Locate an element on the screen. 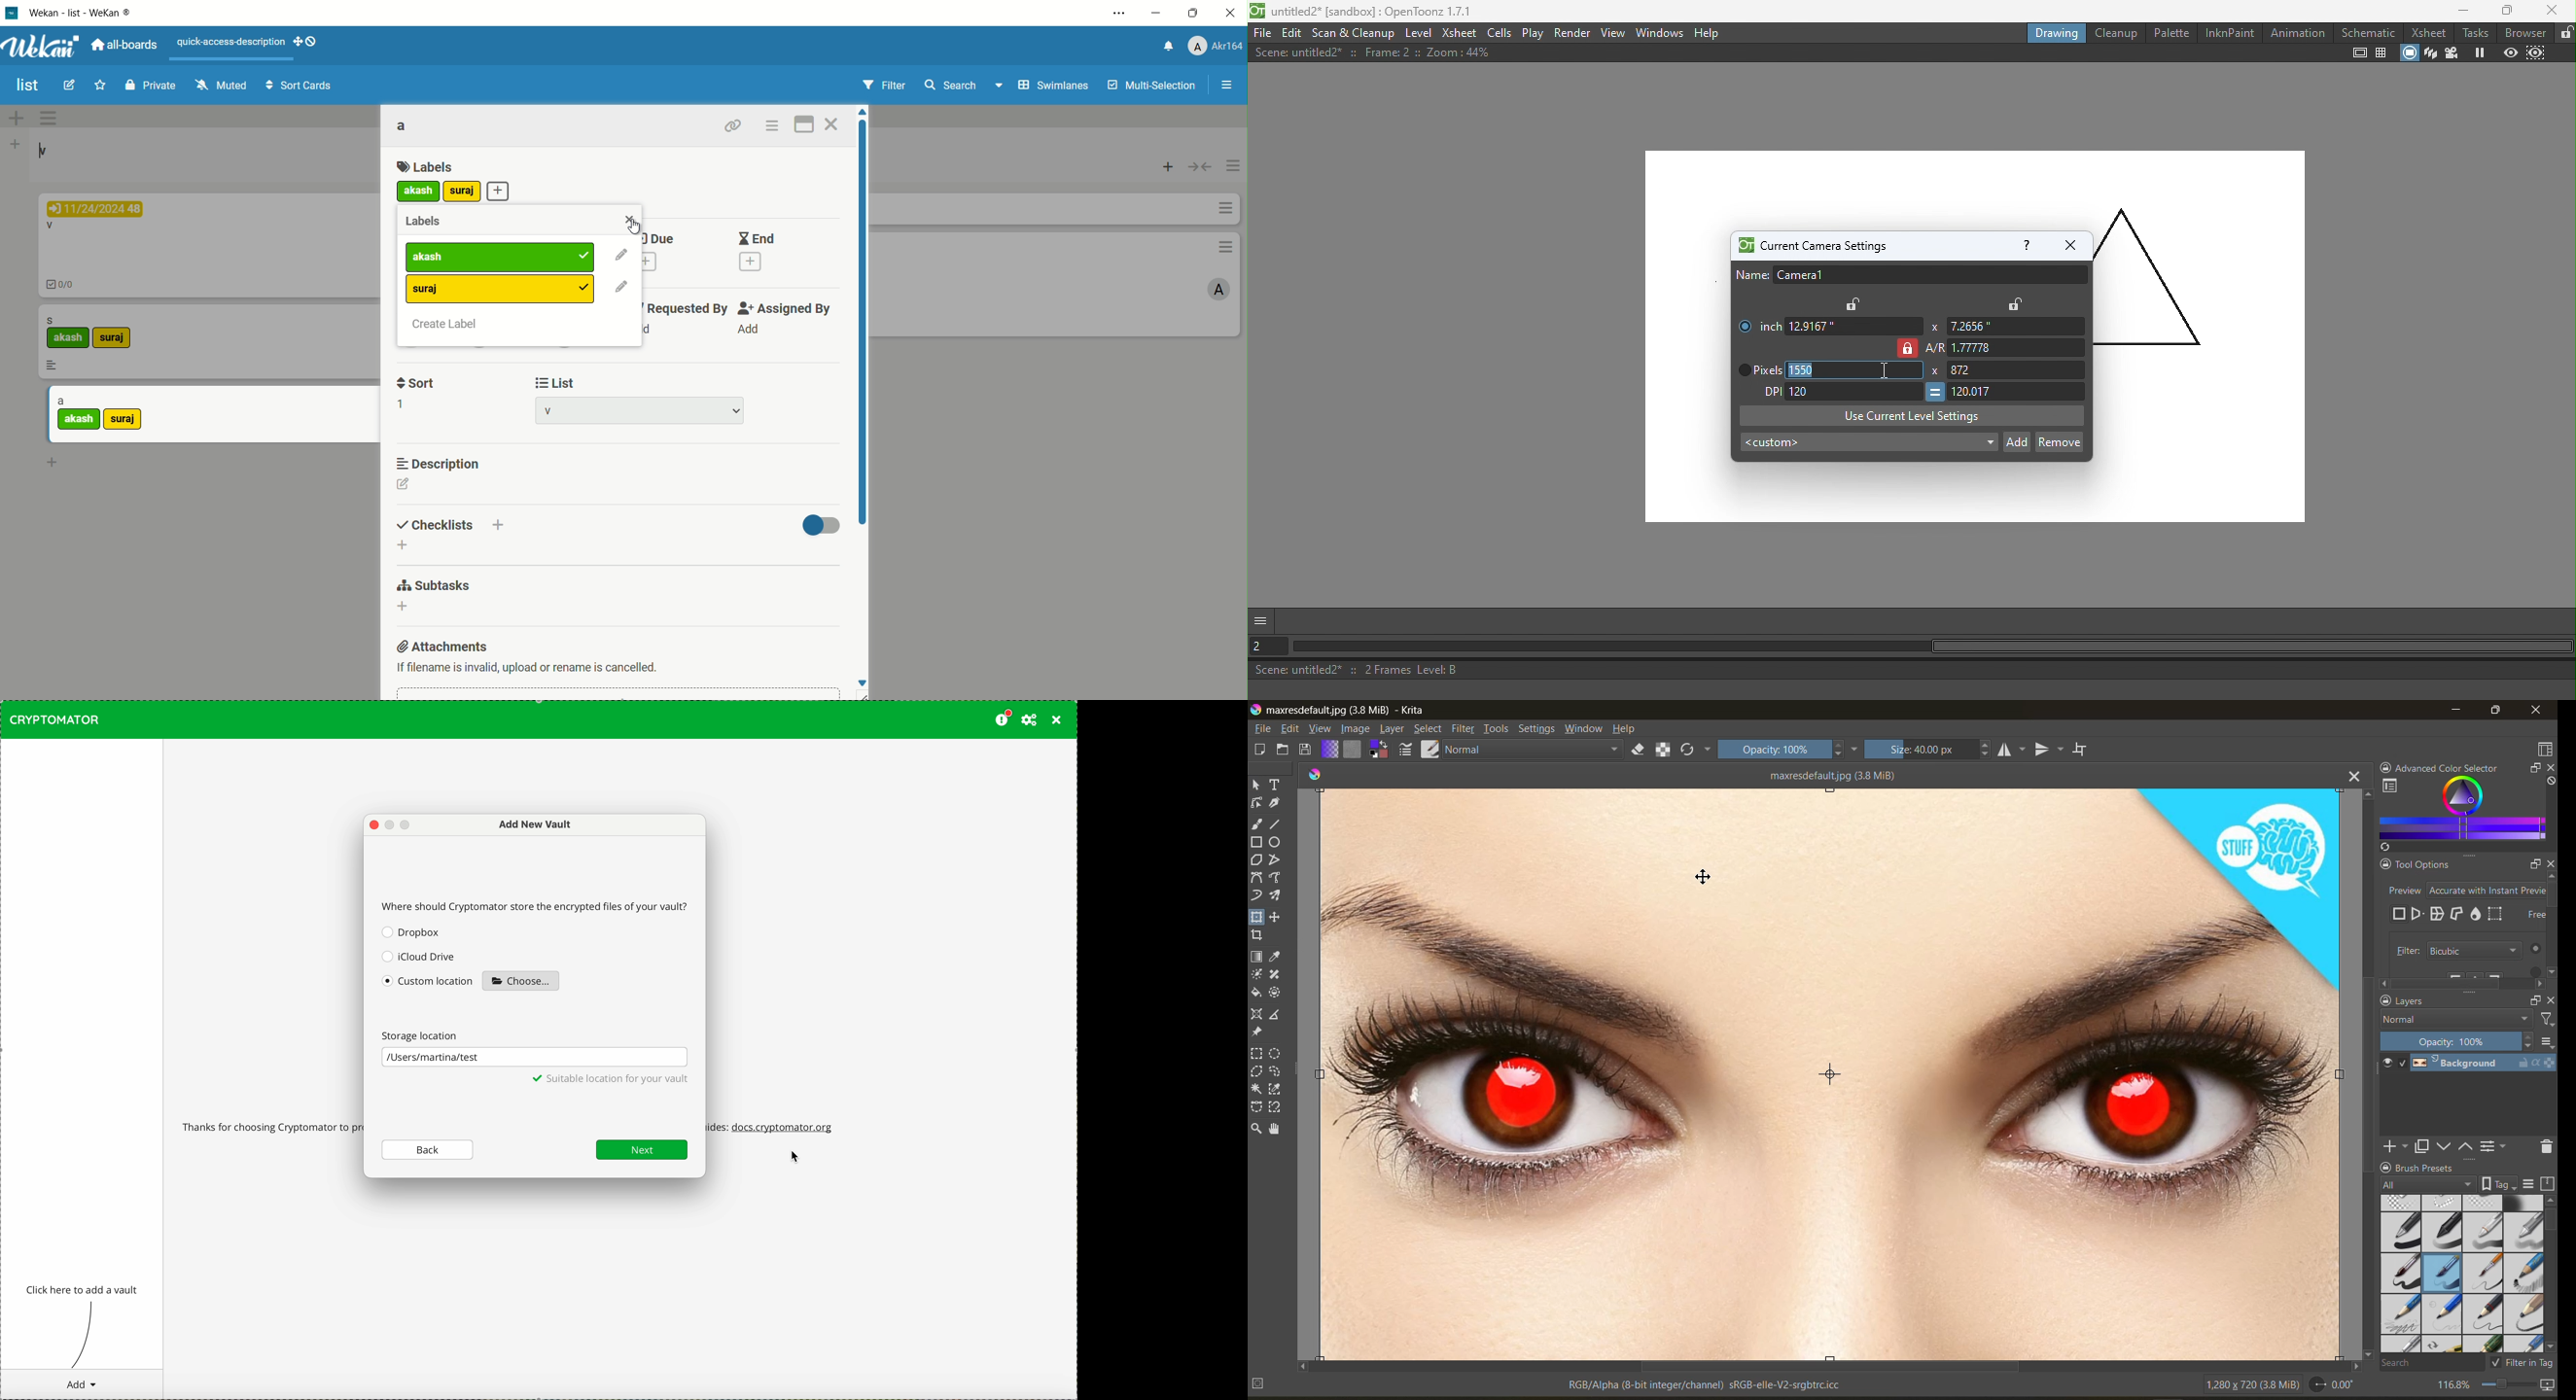  attachments is located at coordinates (445, 645).